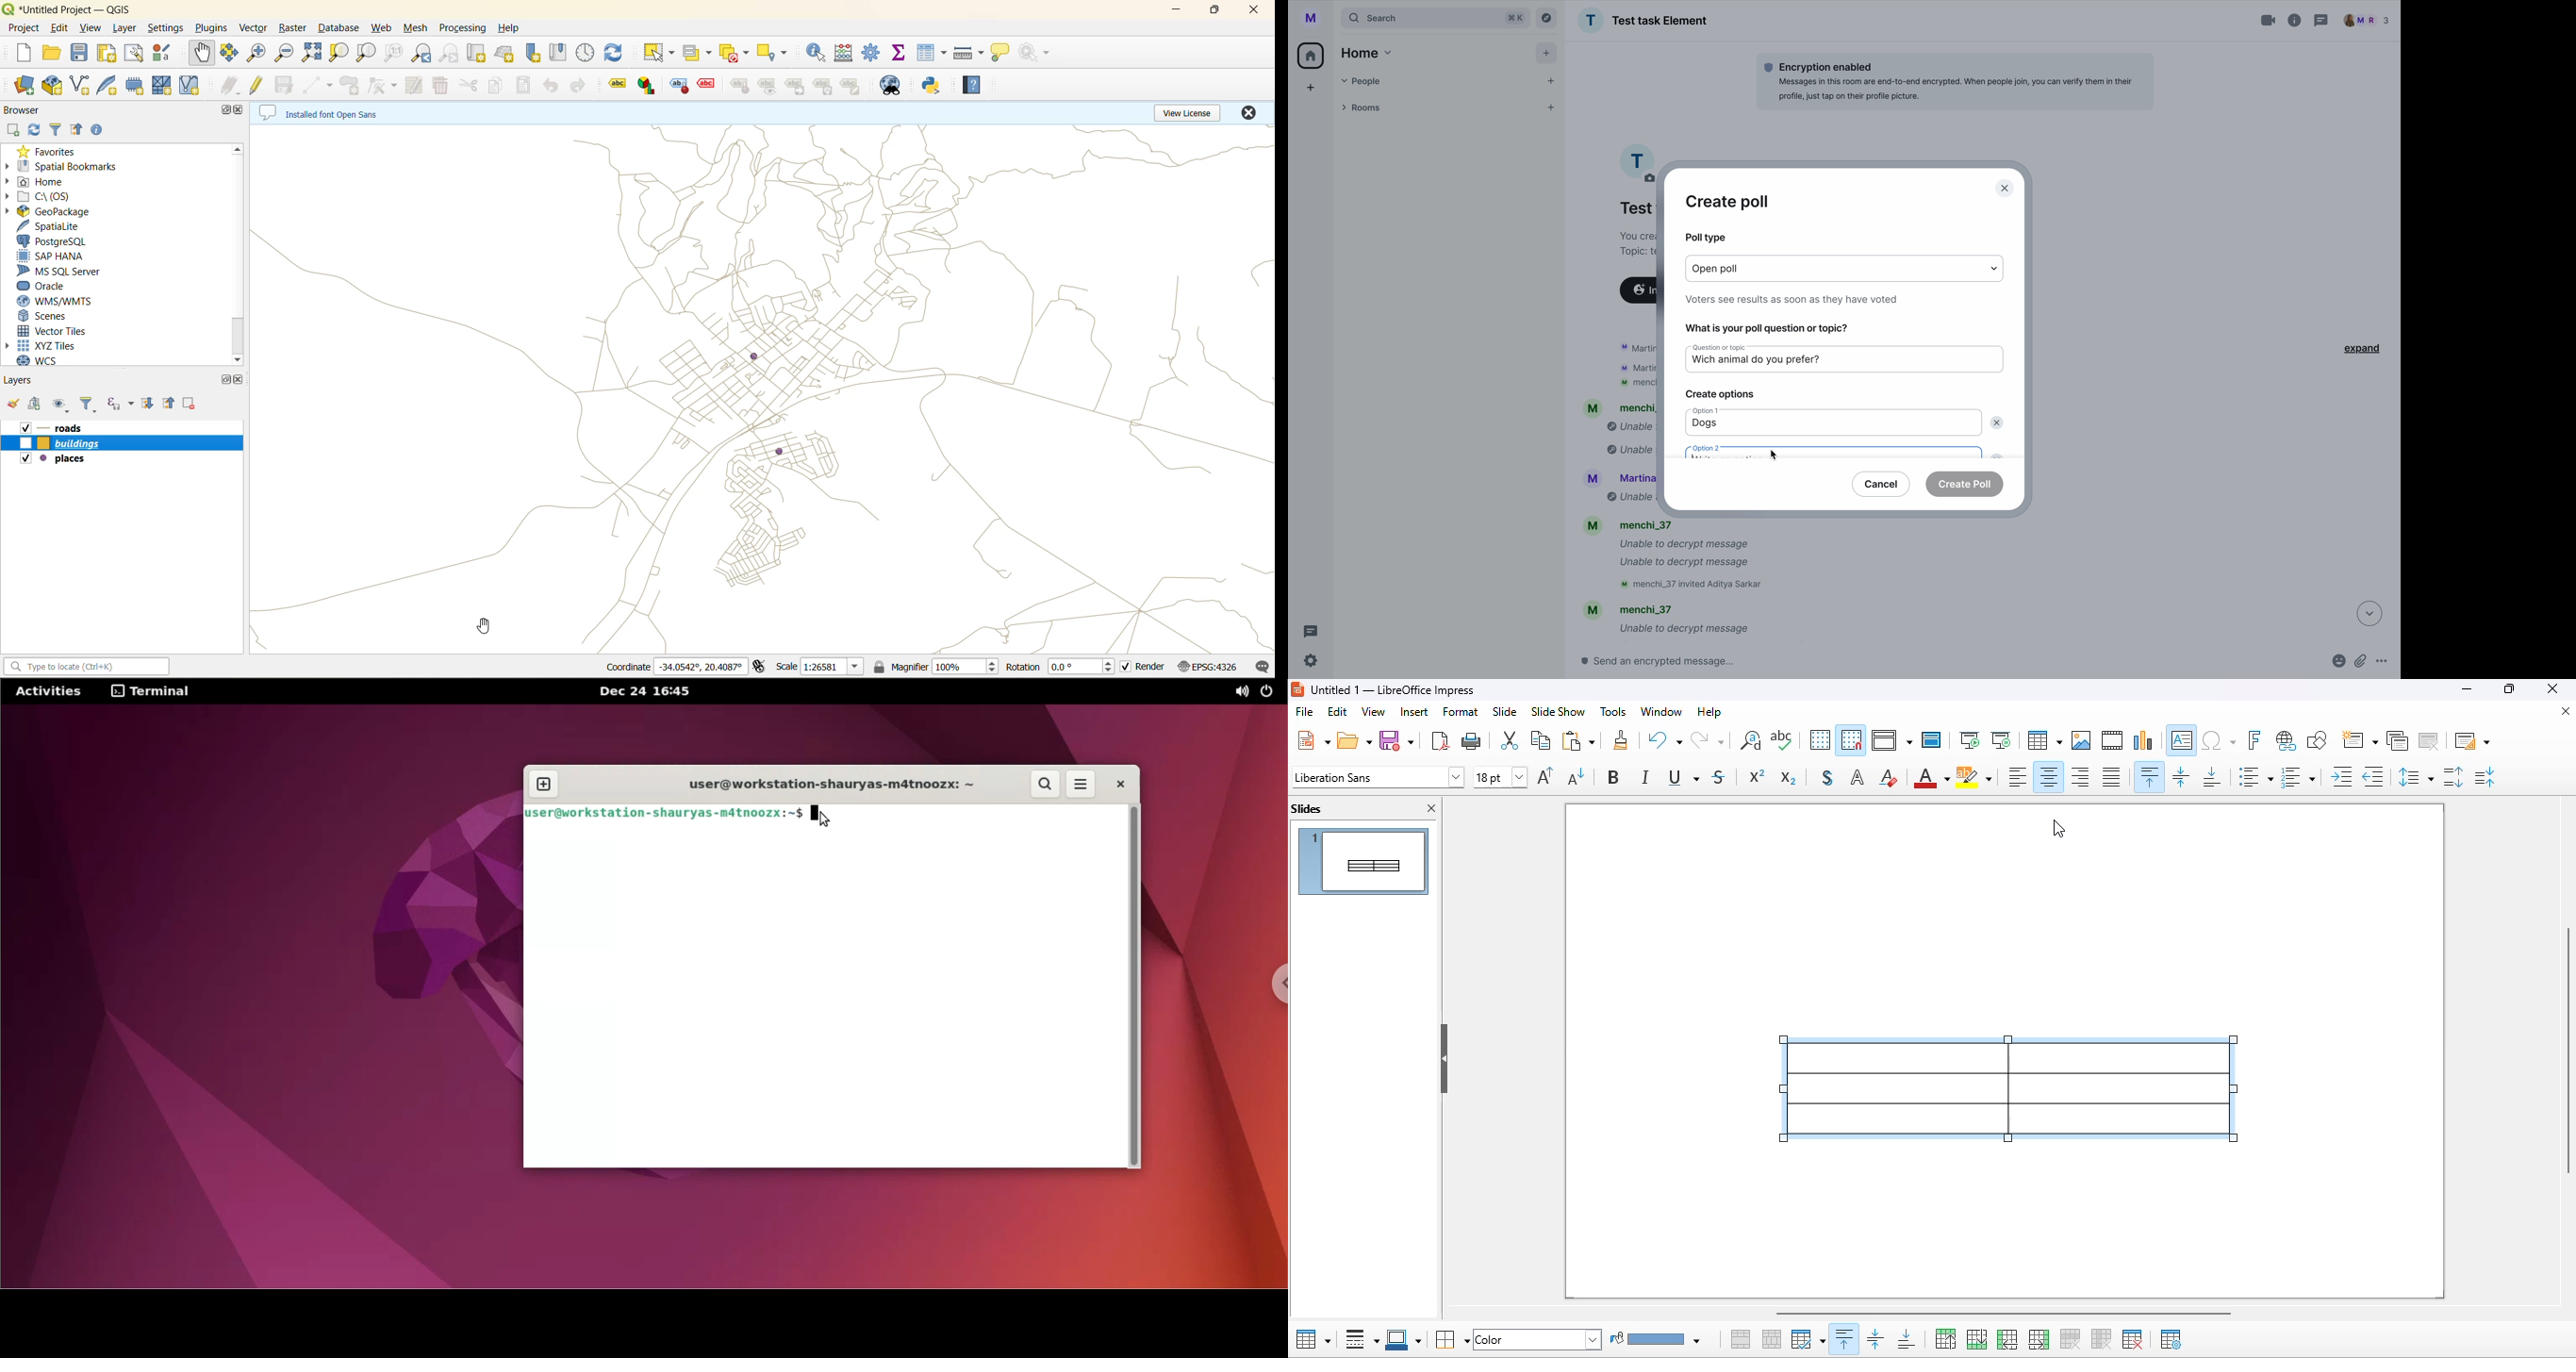 This screenshot has height=1372, width=2576. I want to click on M menchi_37
Unable to decrypt message
Unable to decrypt message
M menchi_37 invited Aditya Sarkar, so click(1679, 557).